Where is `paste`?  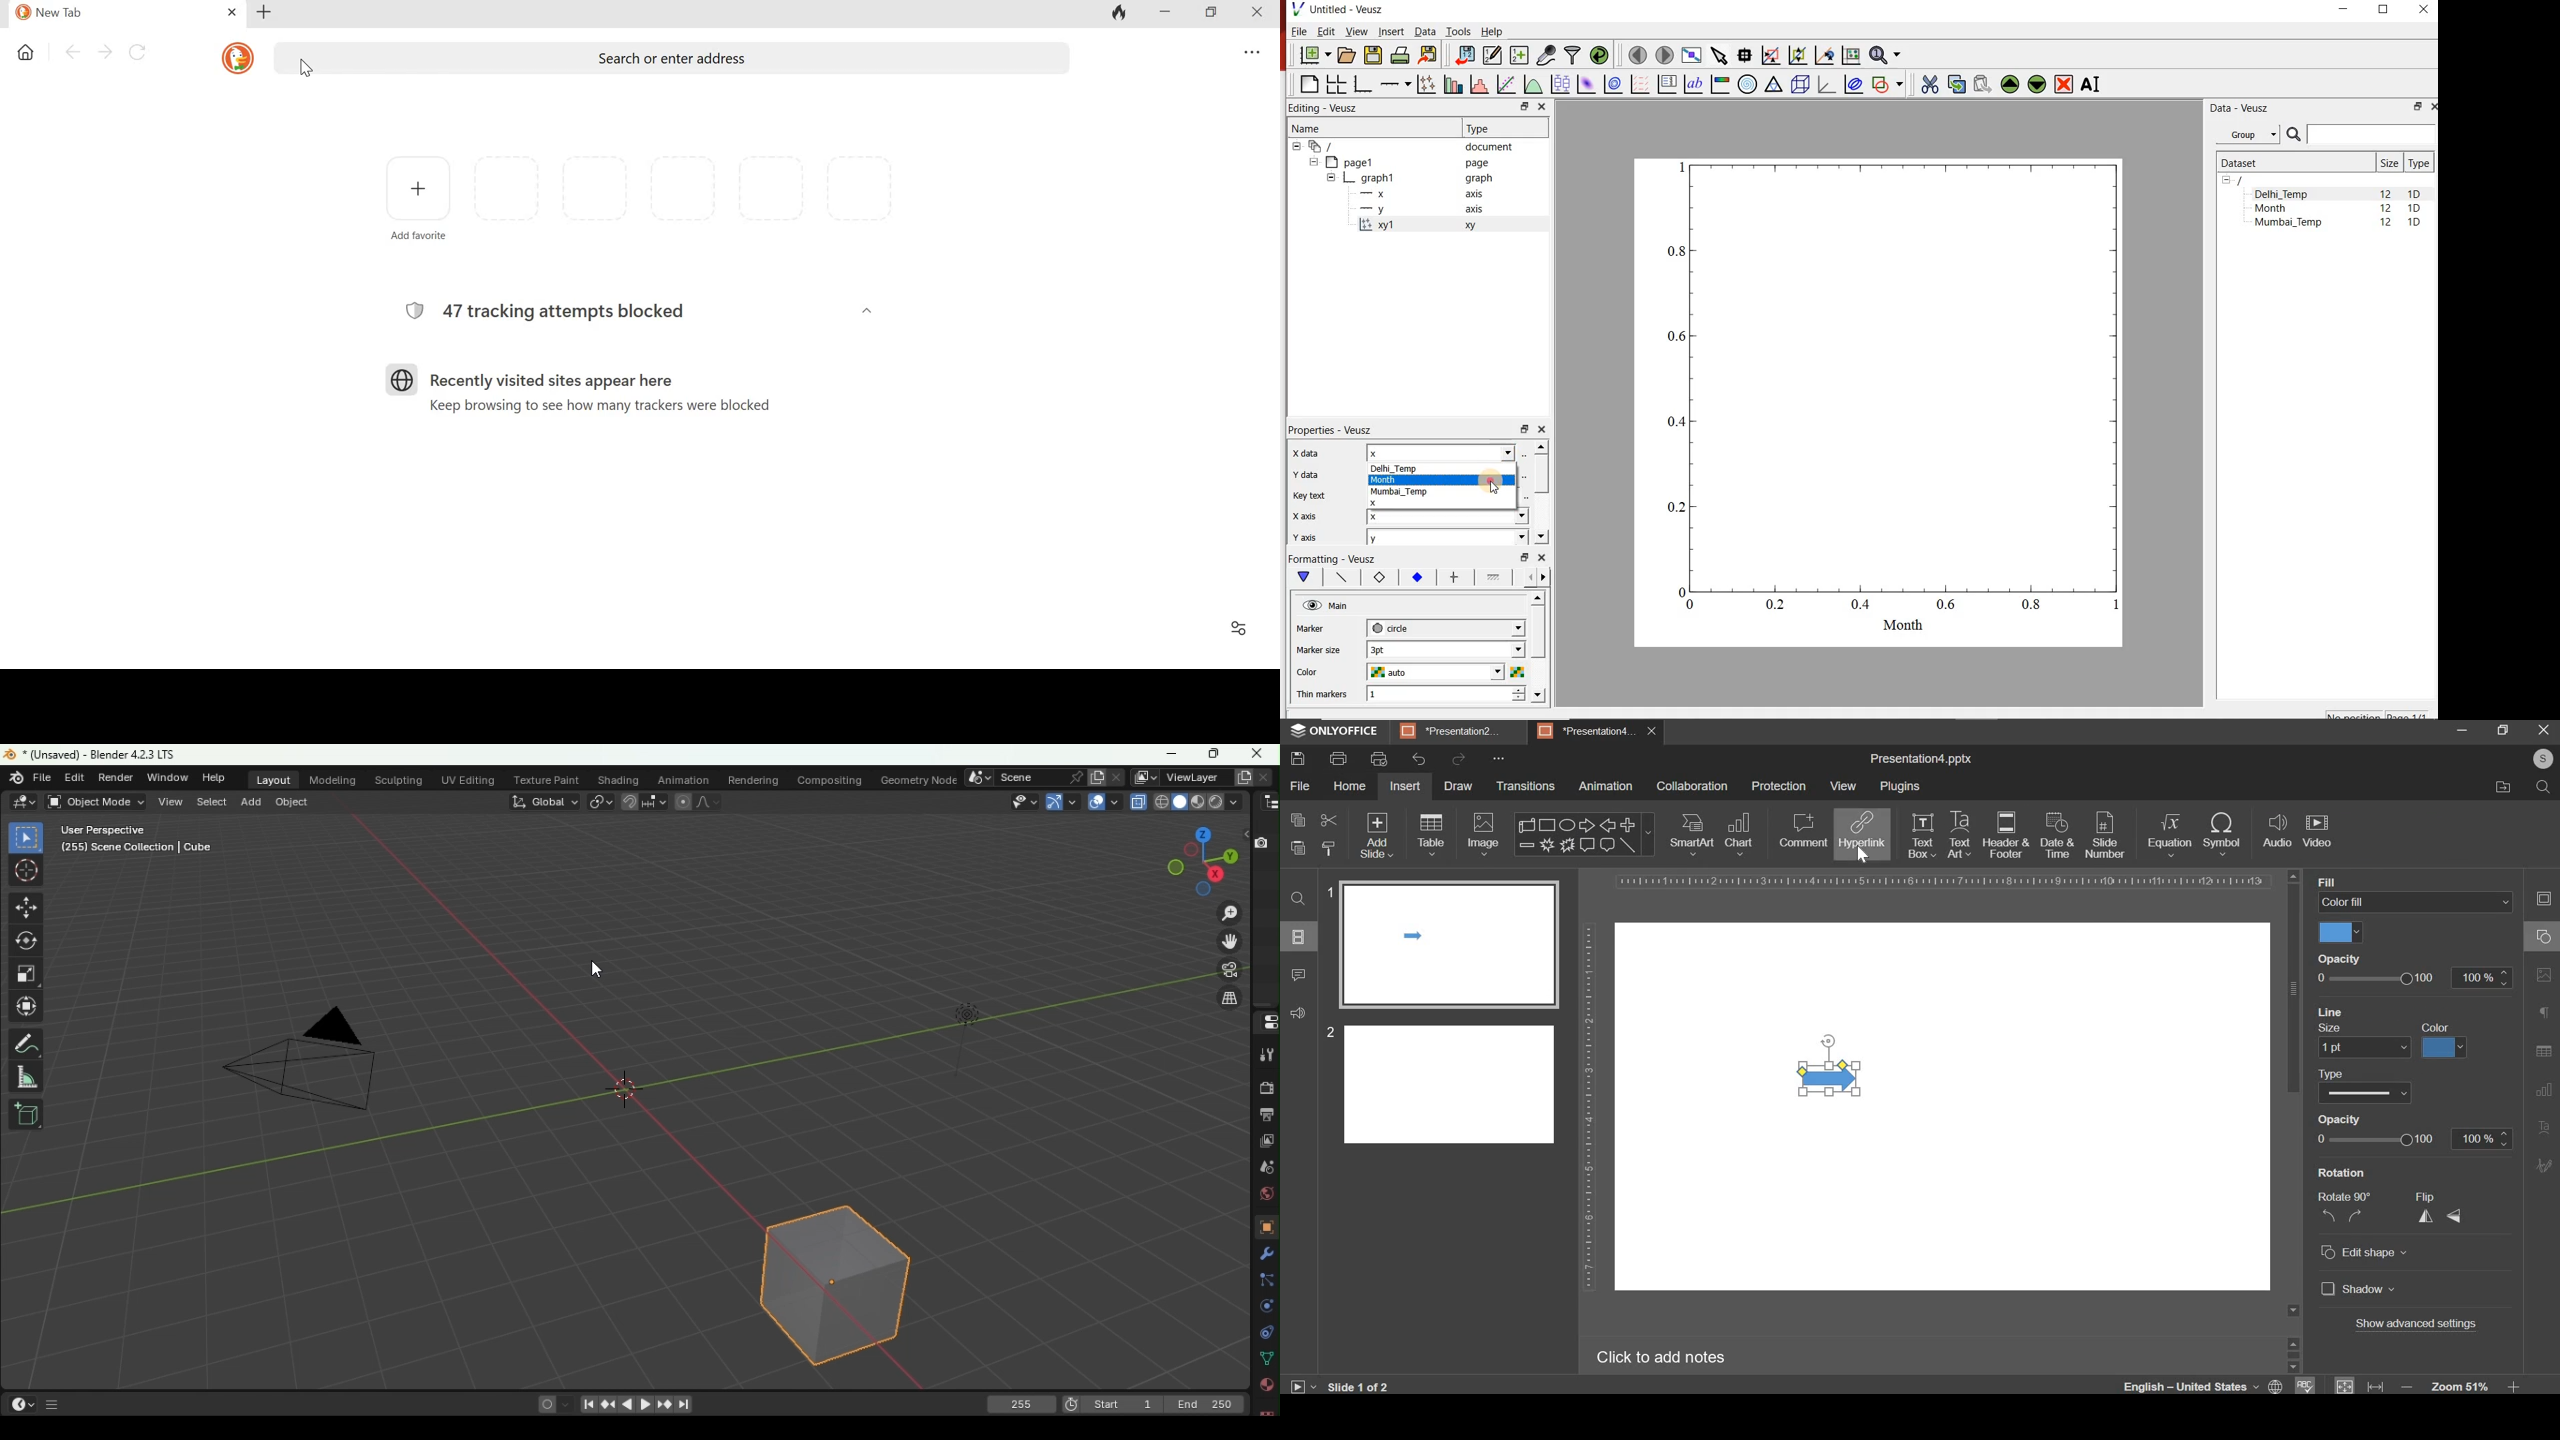
paste is located at coordinates (1296, 848).